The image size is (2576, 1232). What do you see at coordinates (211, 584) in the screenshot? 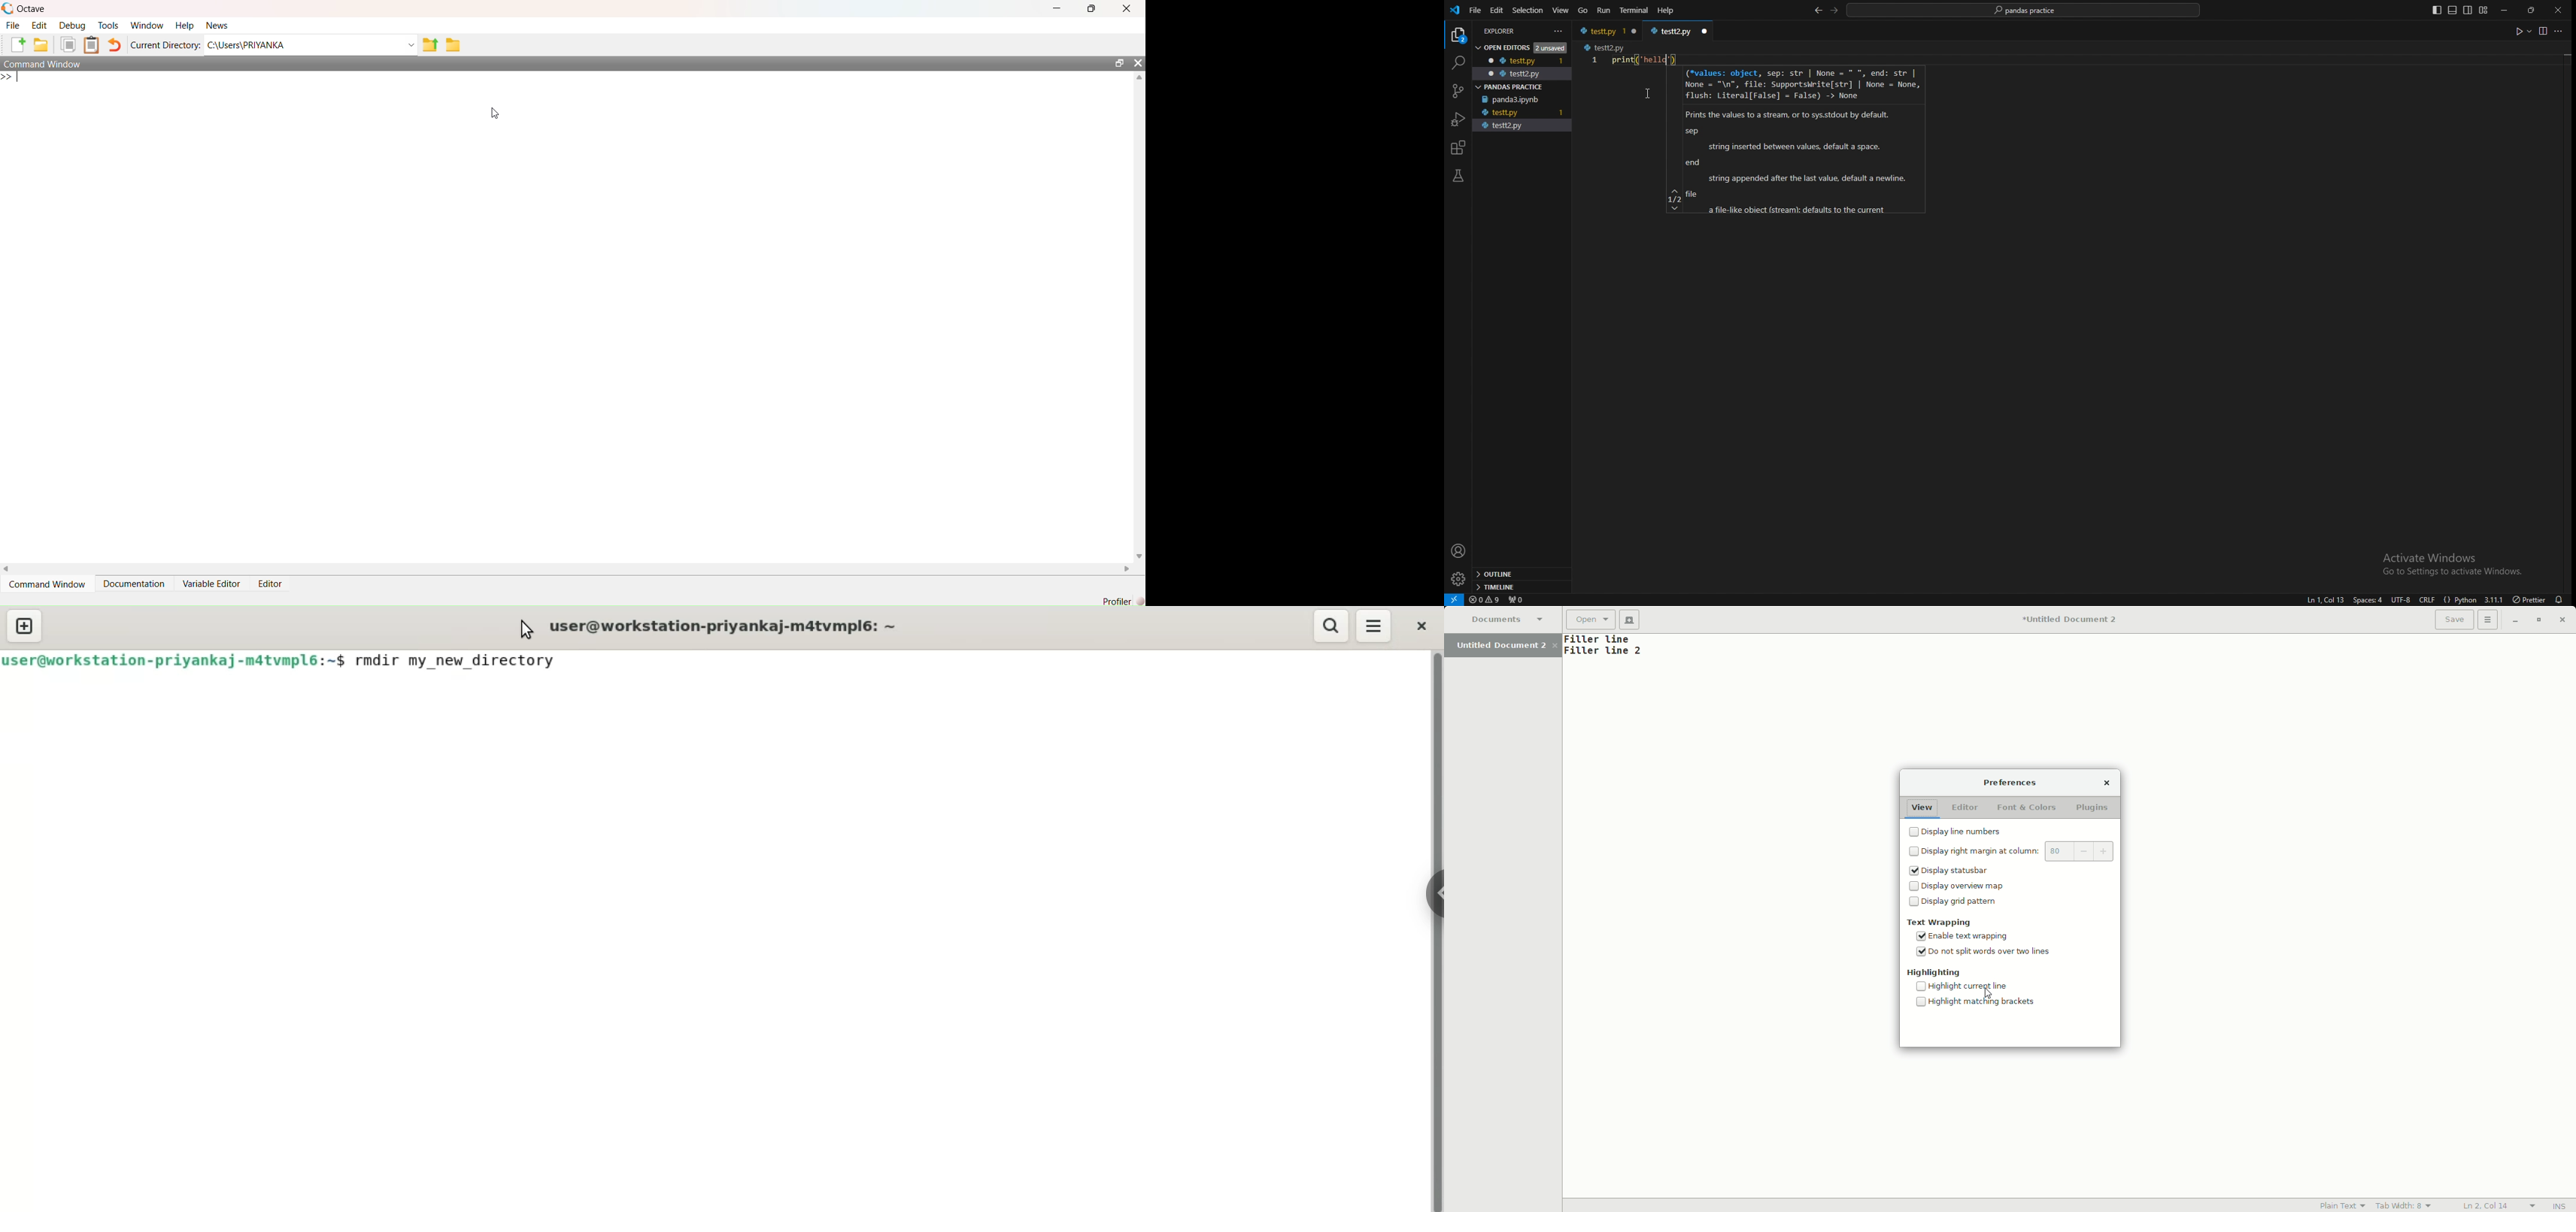
I see `Variable Editor` at bounding box center [211, 584].